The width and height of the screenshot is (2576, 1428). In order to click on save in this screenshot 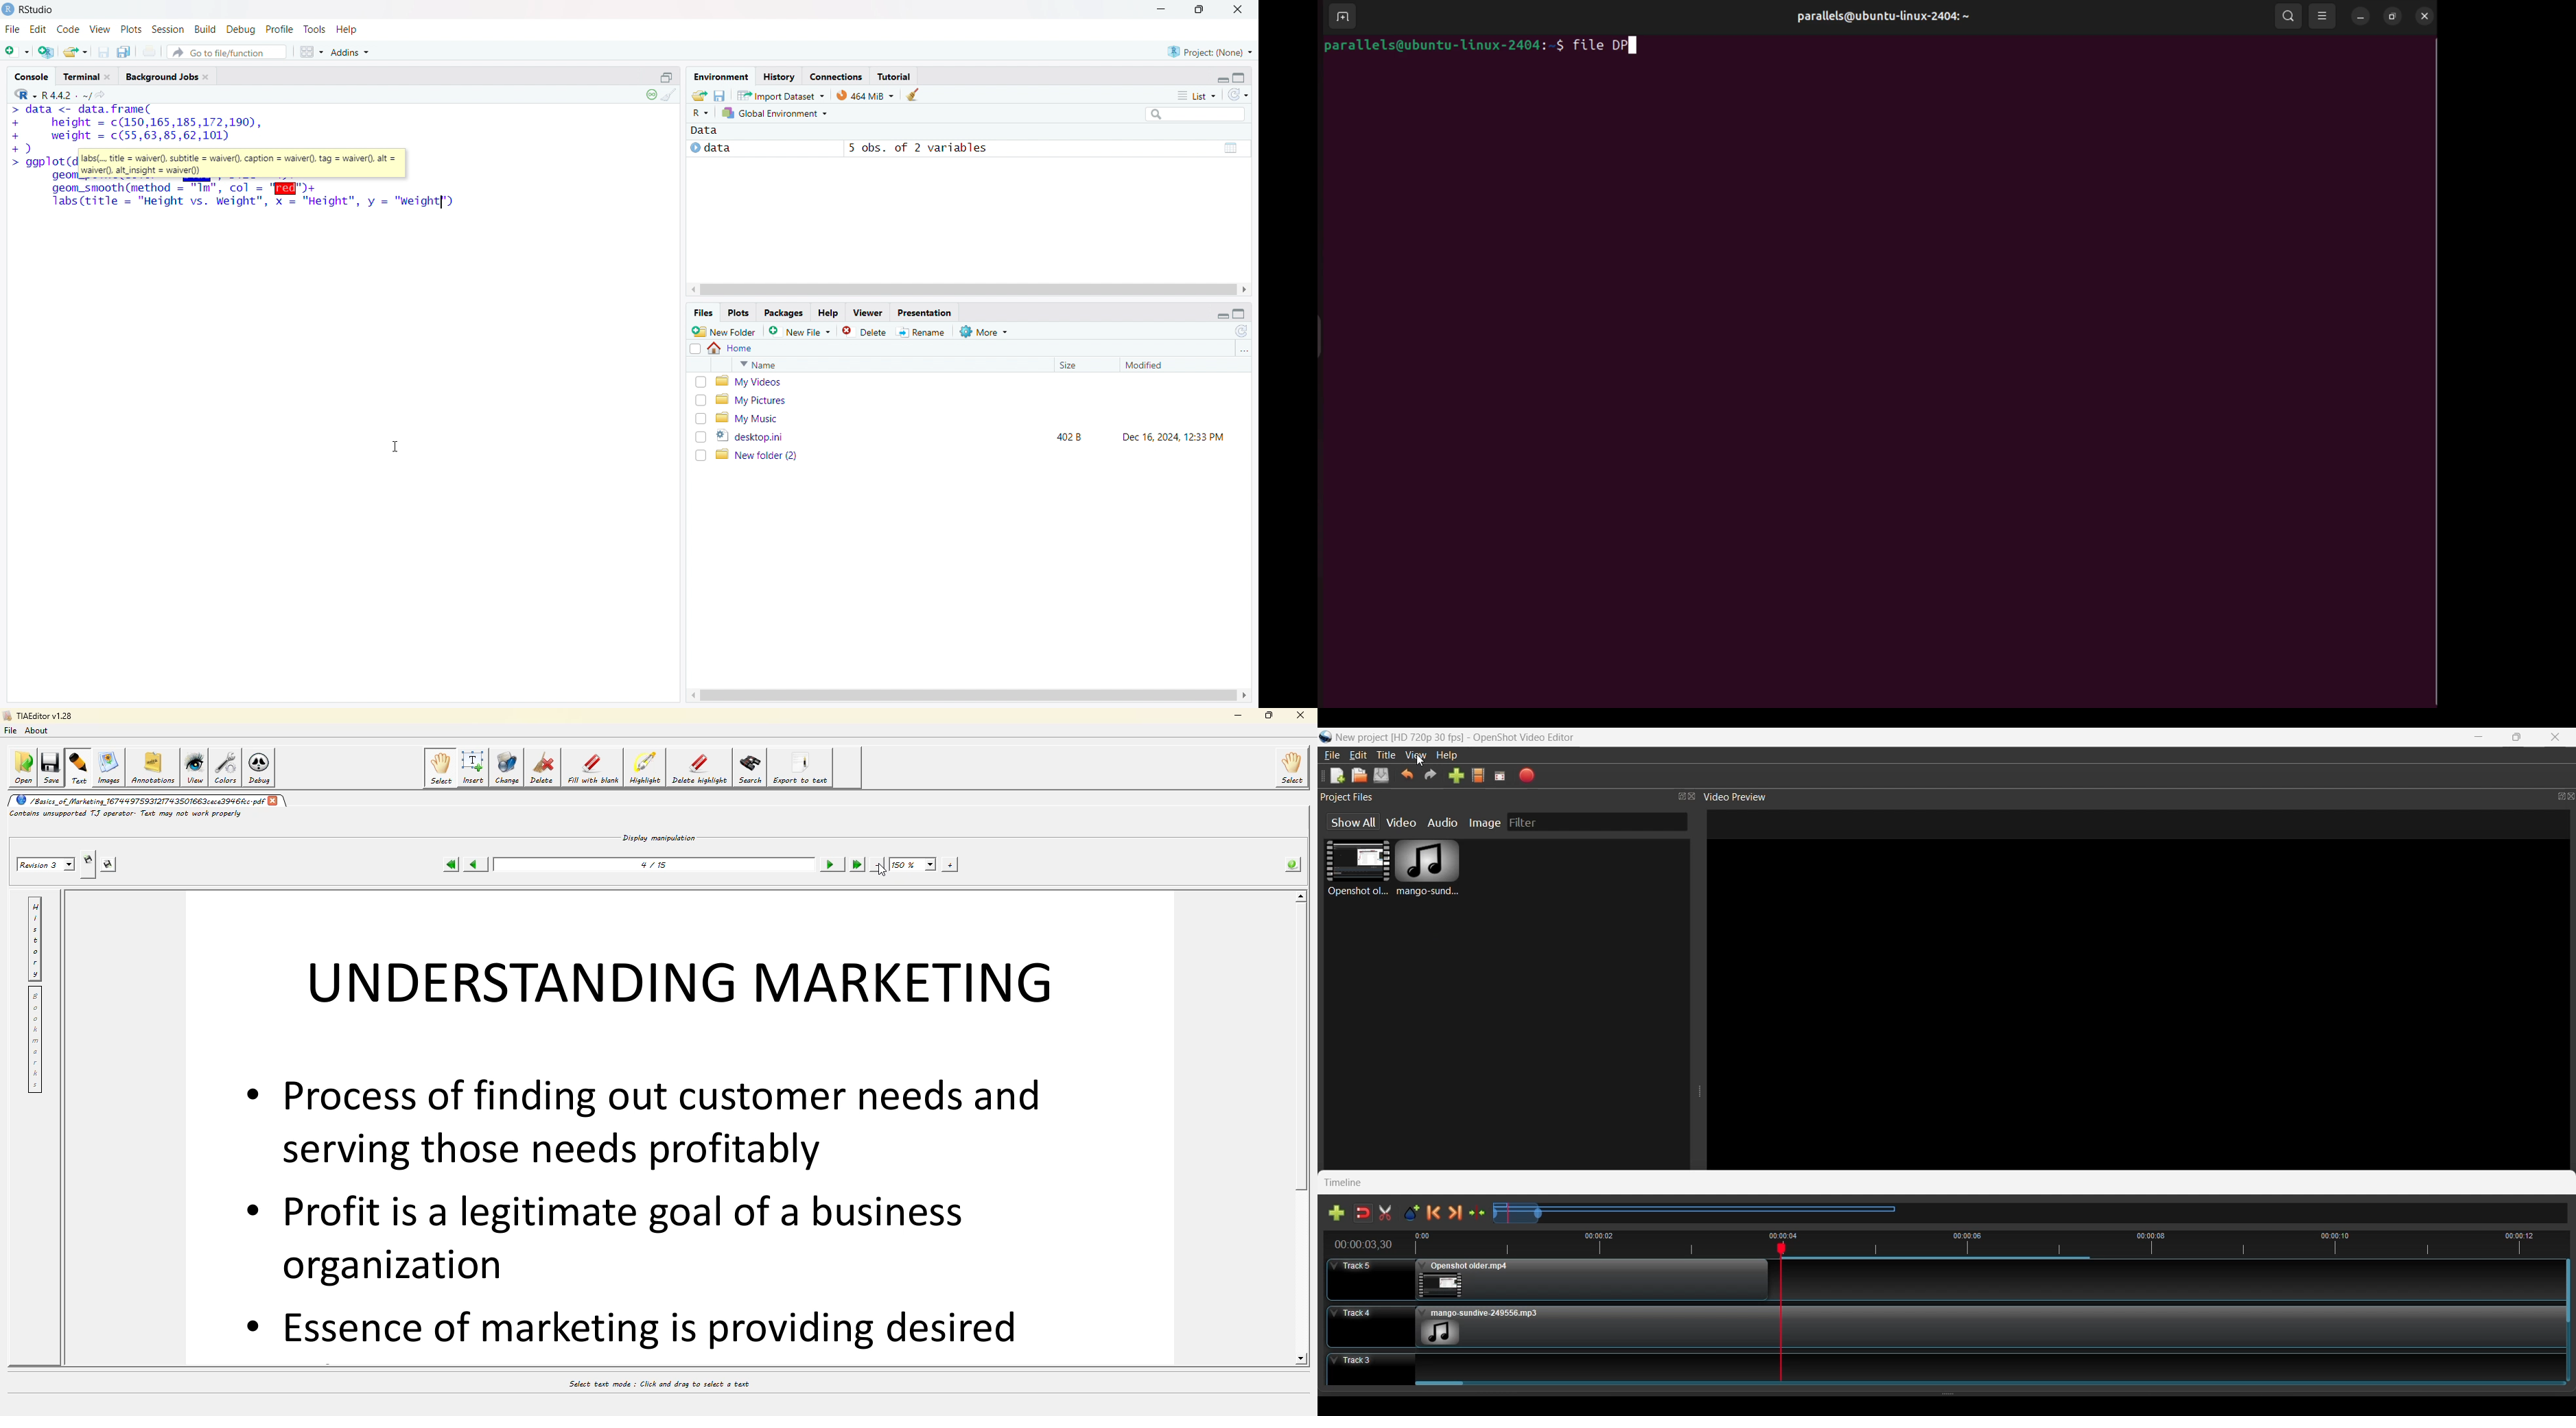, I will do `click(104, 52)`.